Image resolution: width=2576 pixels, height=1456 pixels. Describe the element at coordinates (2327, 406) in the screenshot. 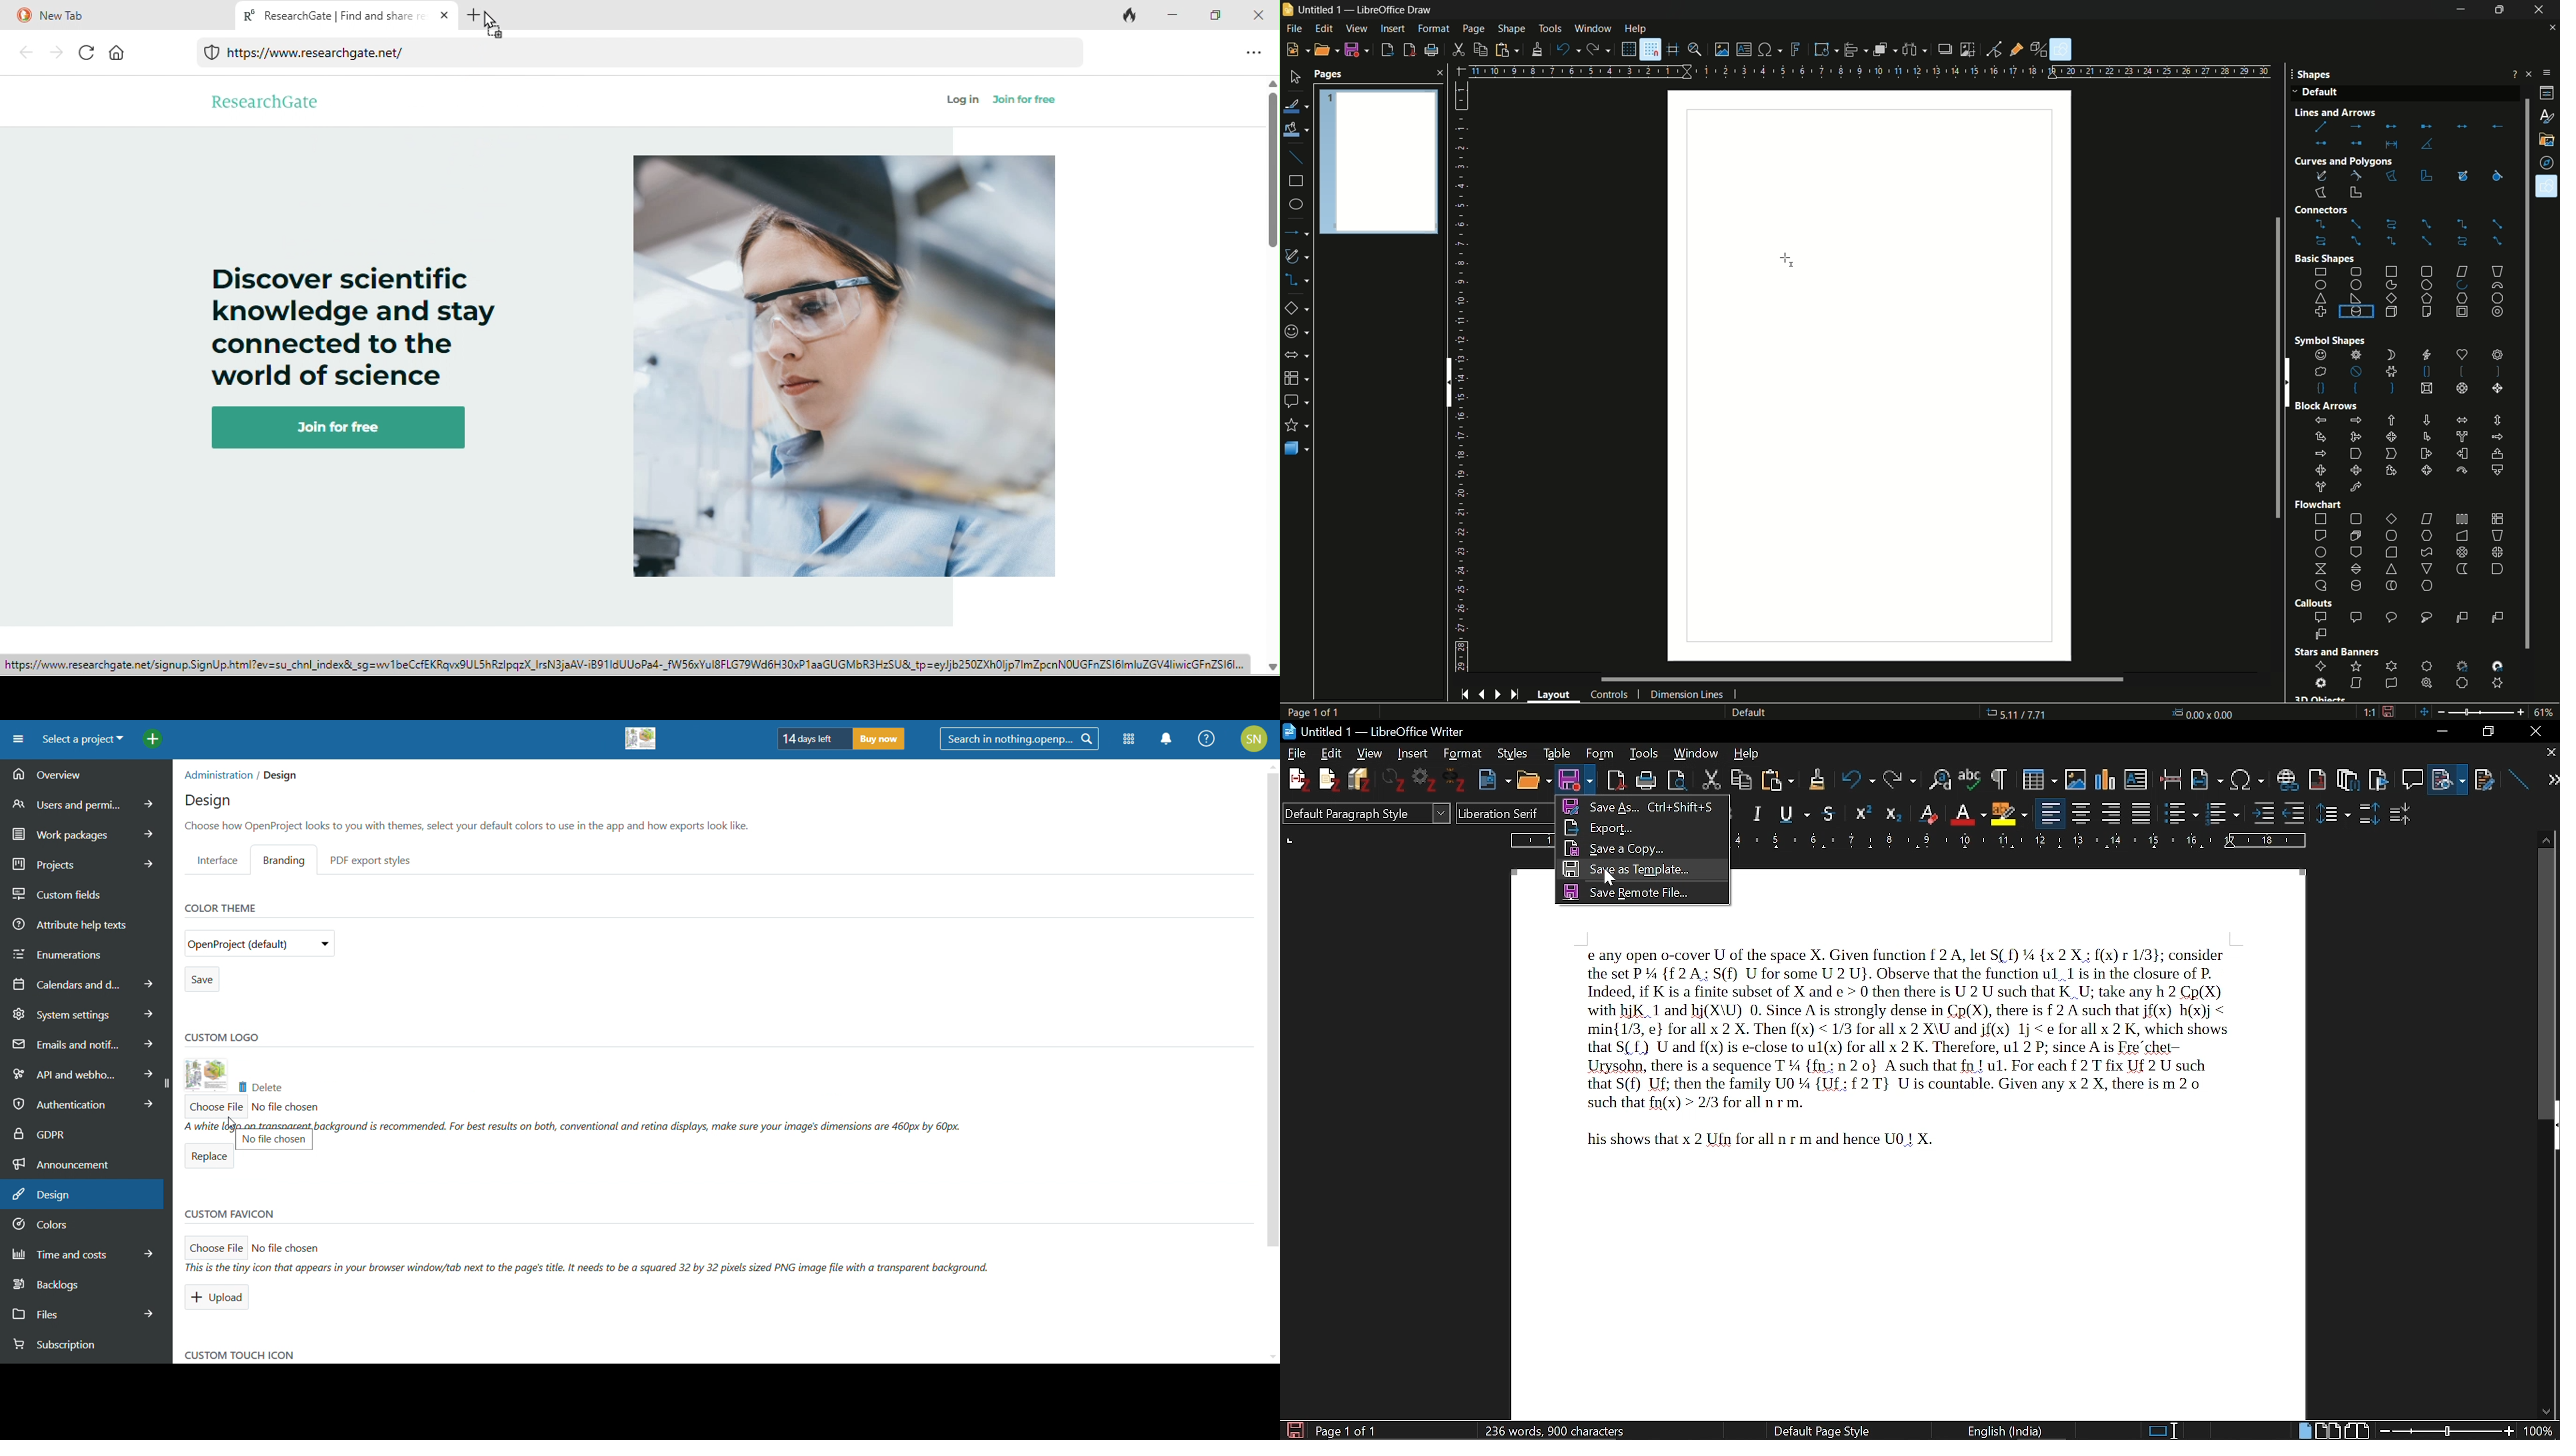

I see `Block Arrows` at that location.